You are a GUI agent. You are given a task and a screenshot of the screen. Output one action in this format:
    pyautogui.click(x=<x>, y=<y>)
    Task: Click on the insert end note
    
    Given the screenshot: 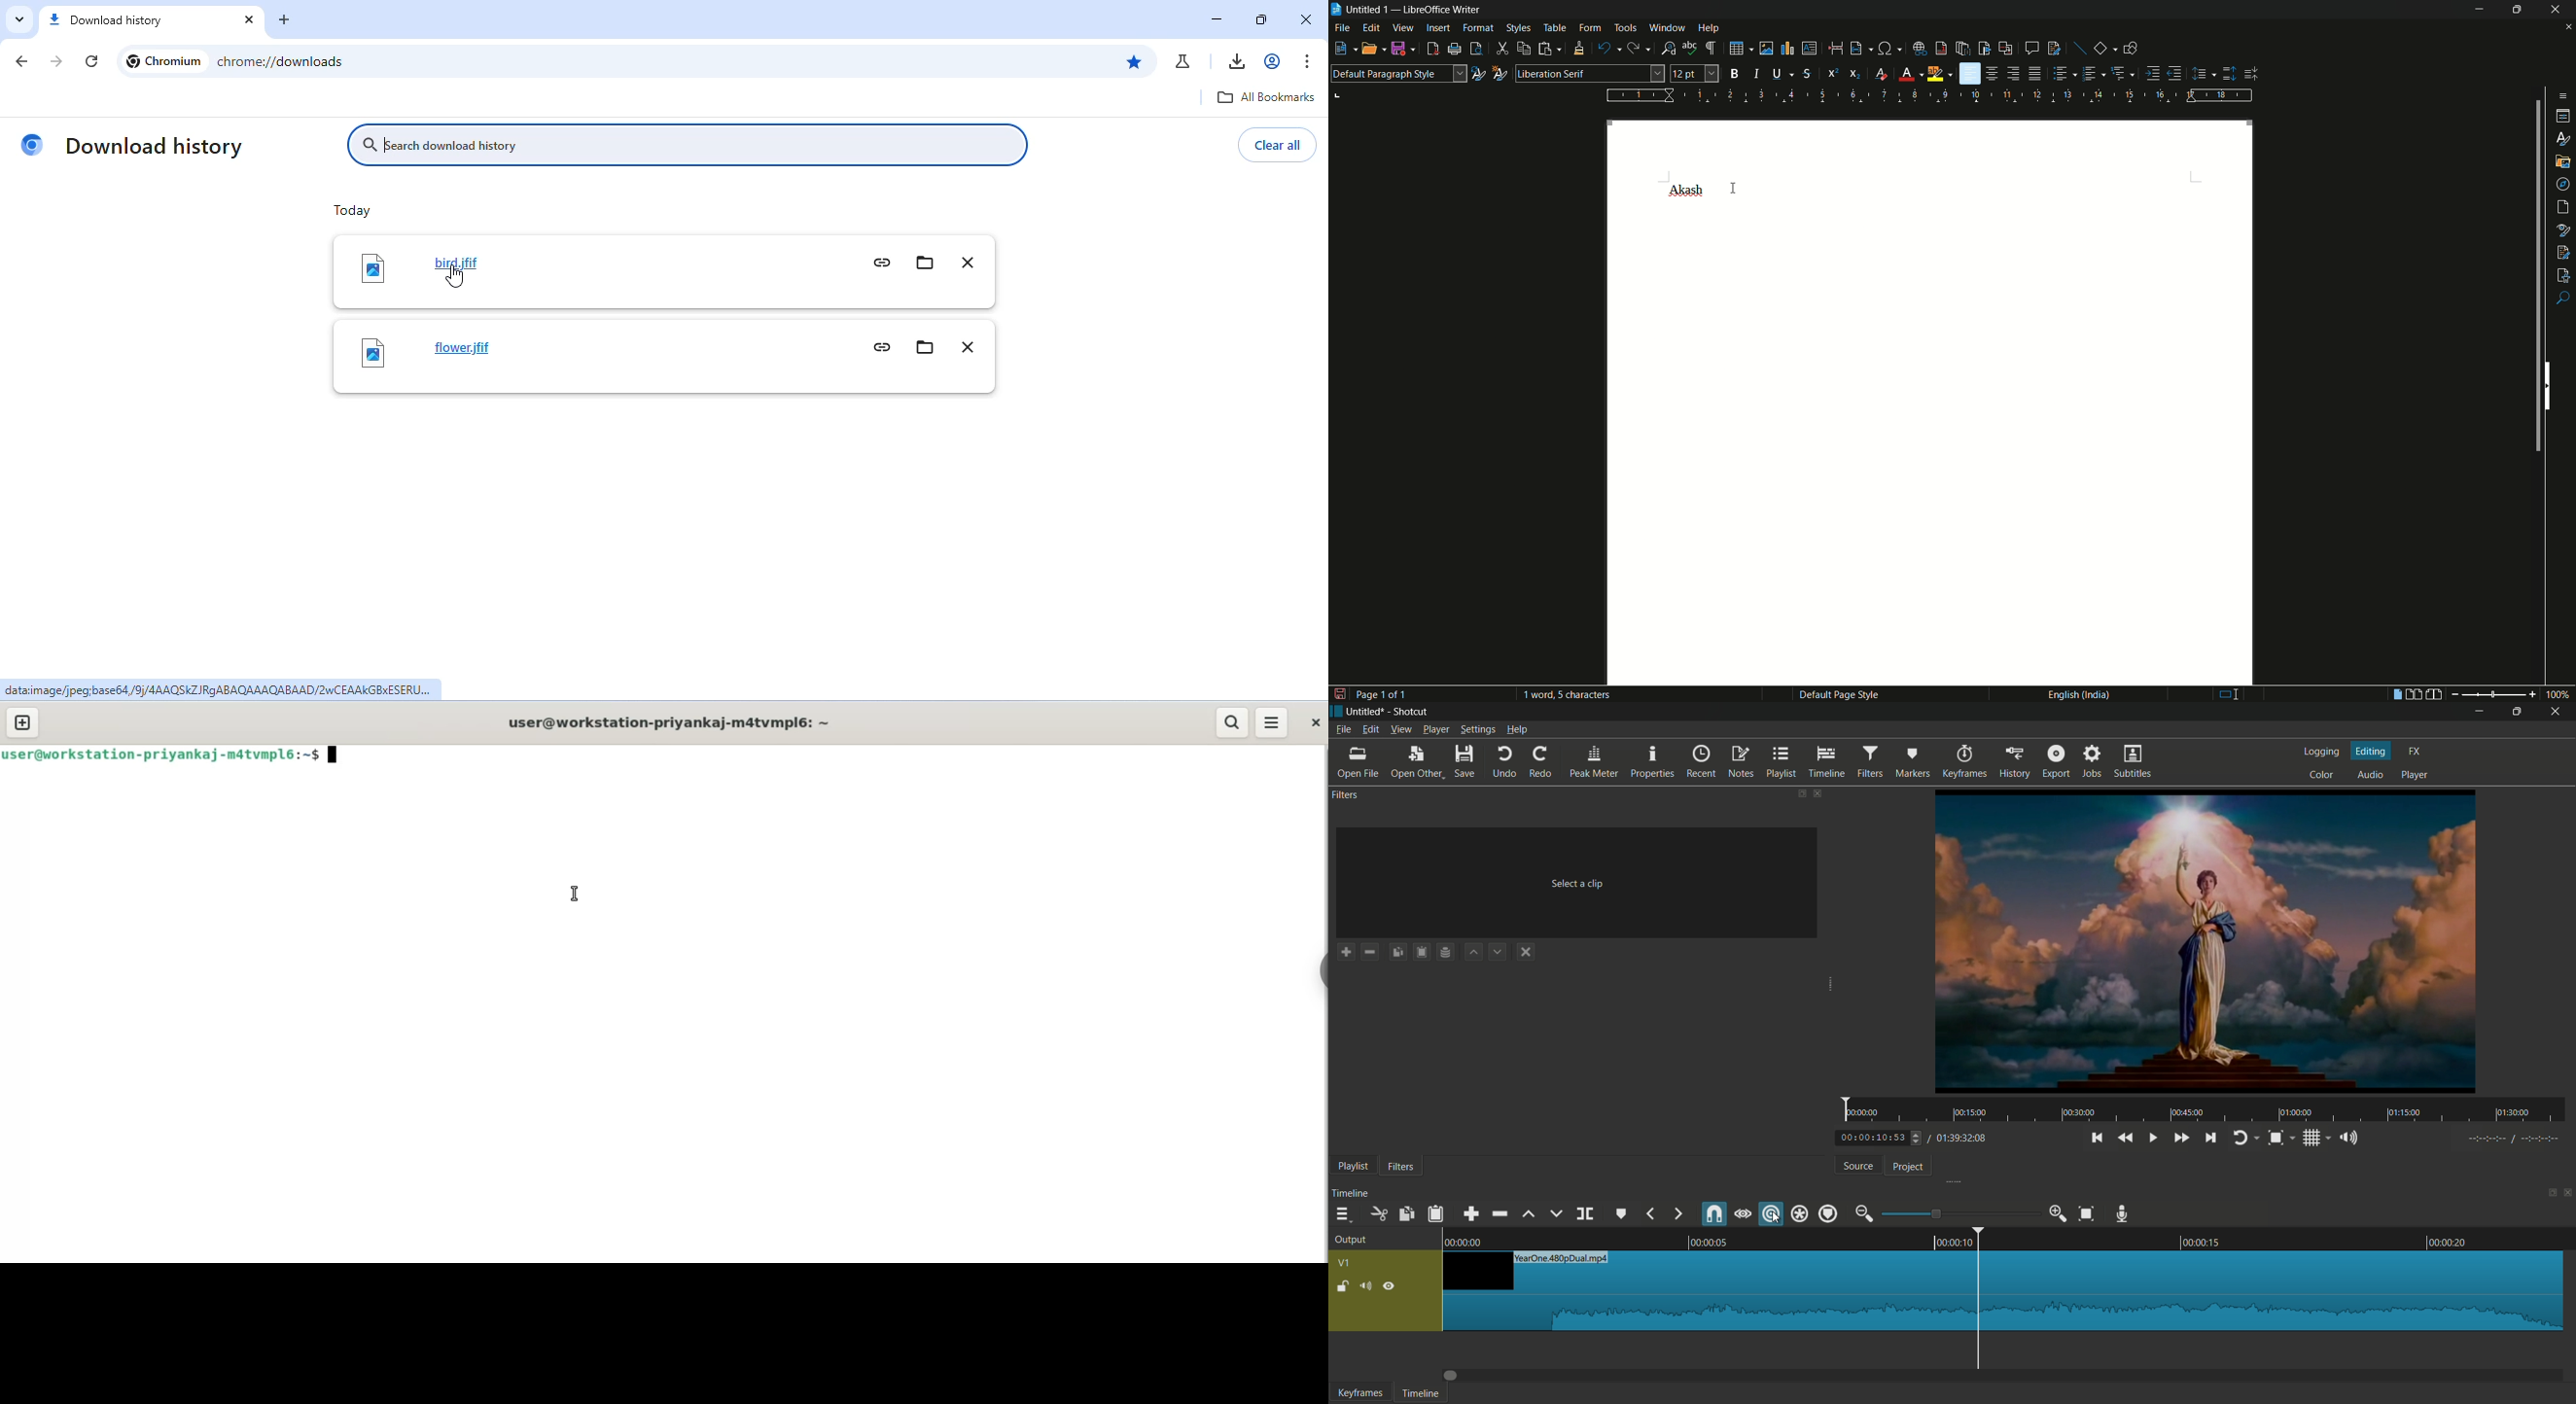 What is the action you would take?
    pyautogui.click(x=1965, y=49)
    